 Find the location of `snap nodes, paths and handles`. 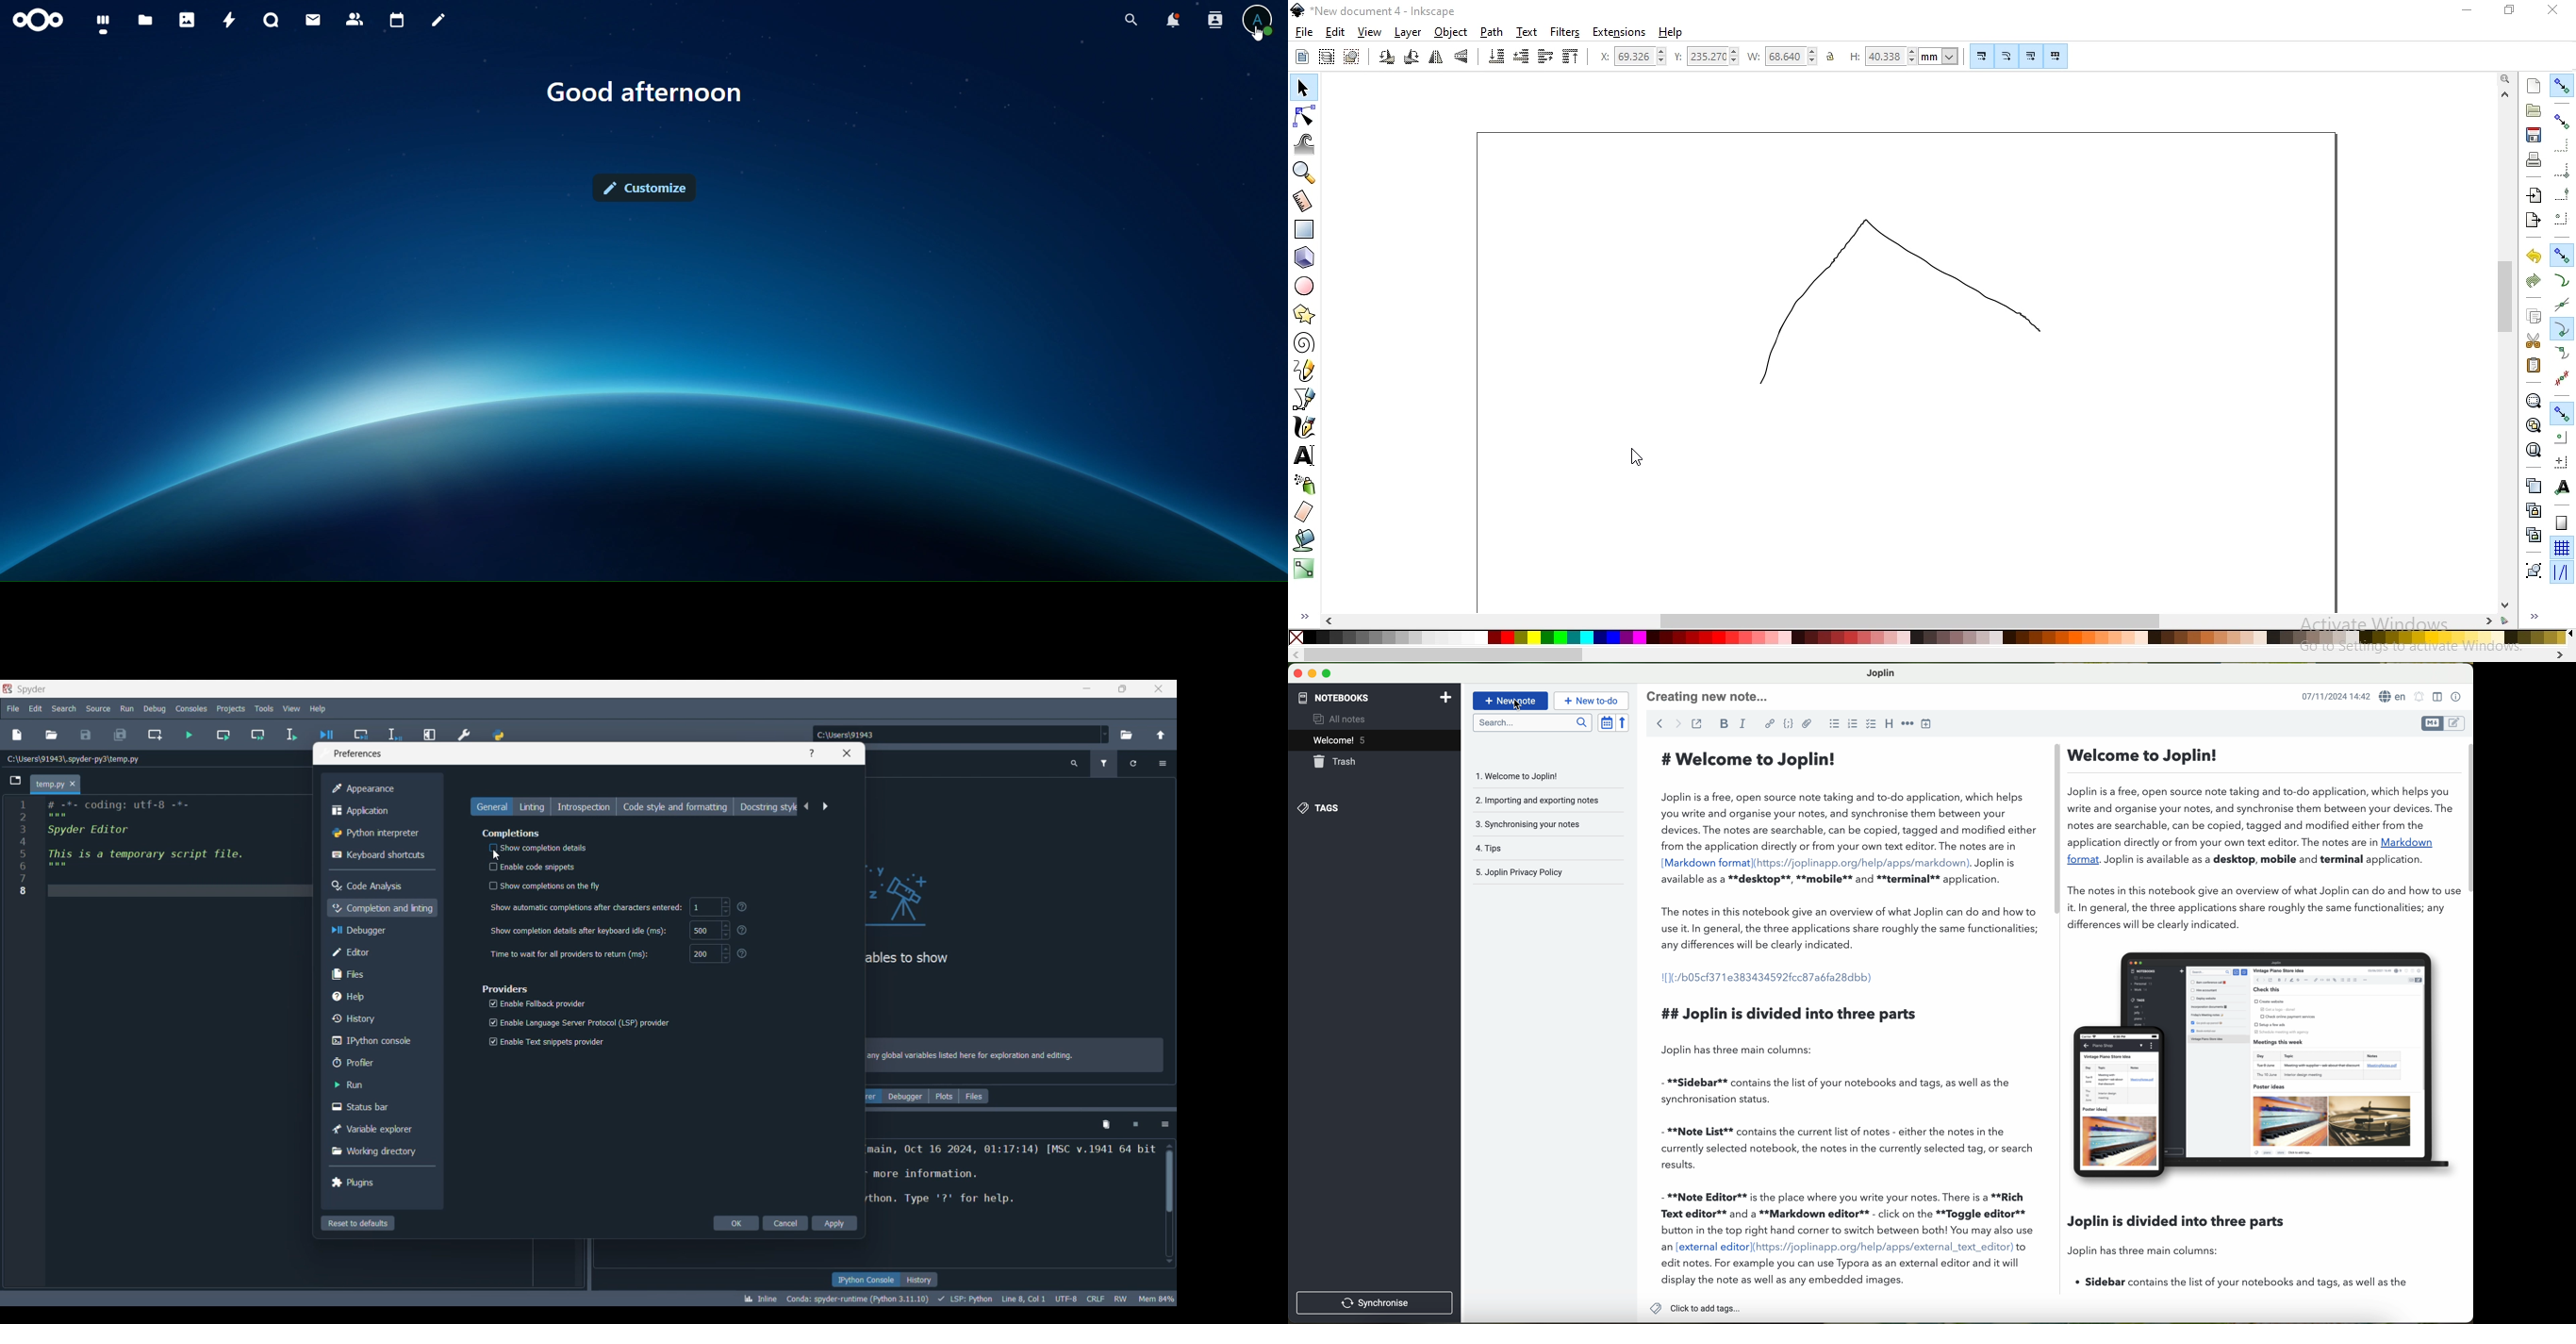

snap nodes, paths and handles is located at coordinates (2560, 254).